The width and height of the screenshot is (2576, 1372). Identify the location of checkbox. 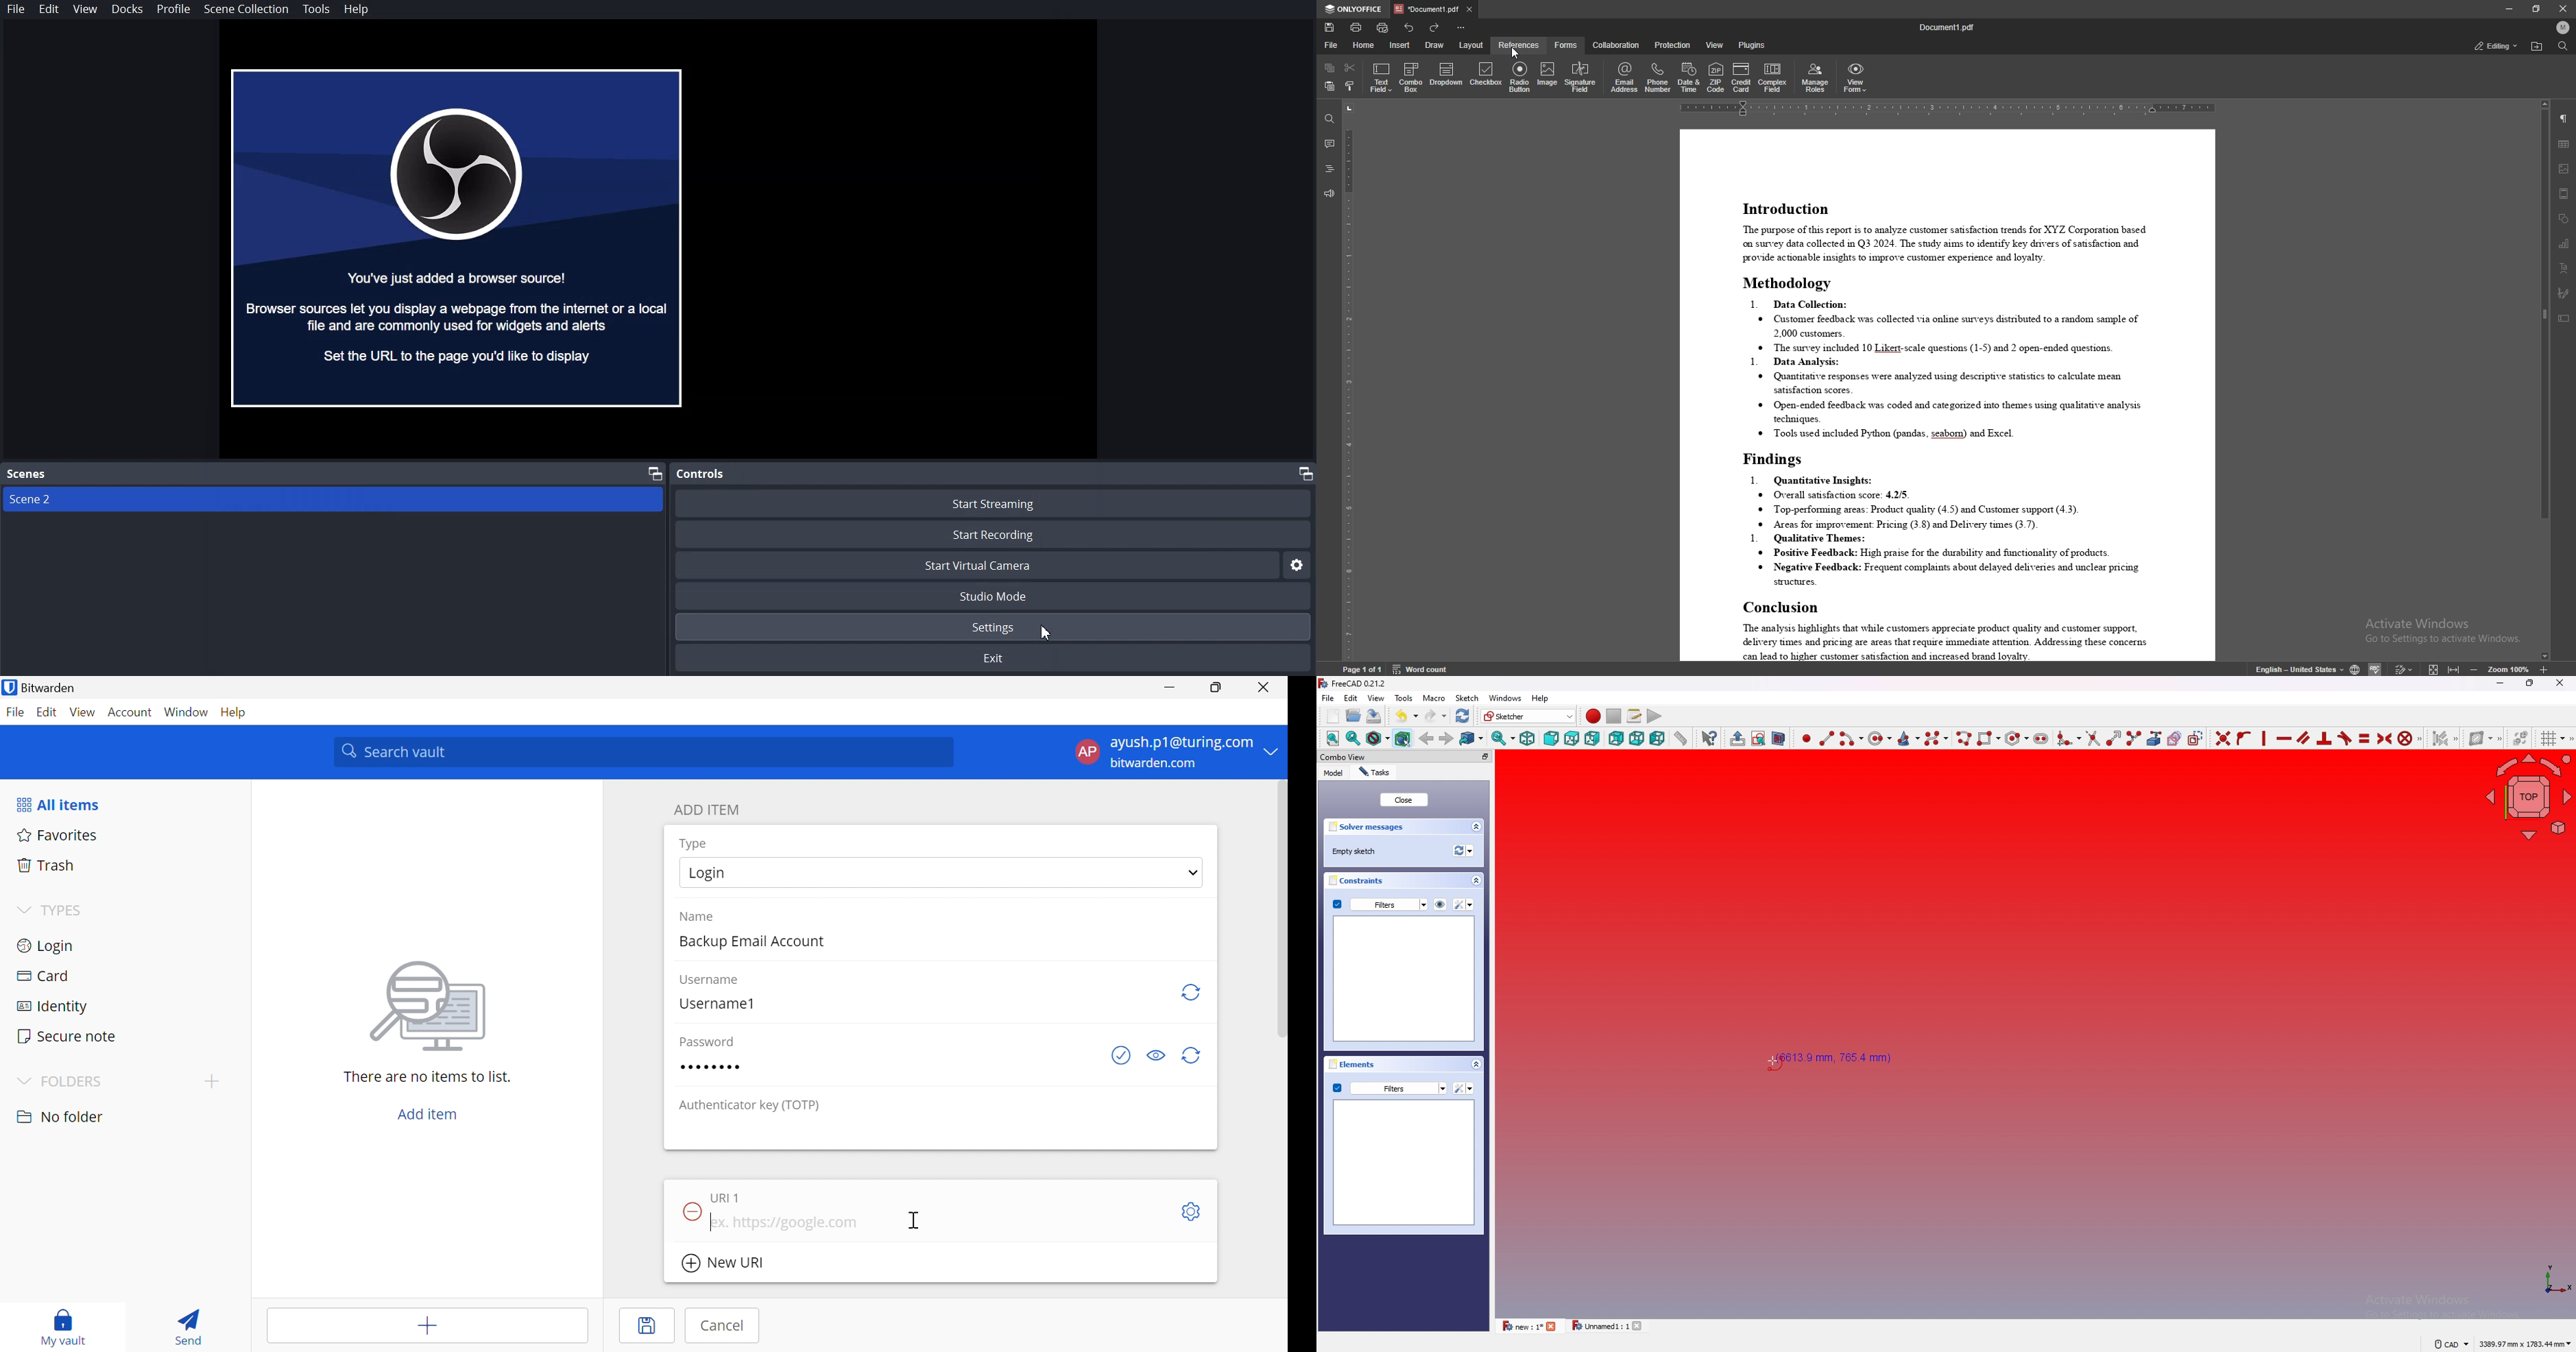
(1487, 77).